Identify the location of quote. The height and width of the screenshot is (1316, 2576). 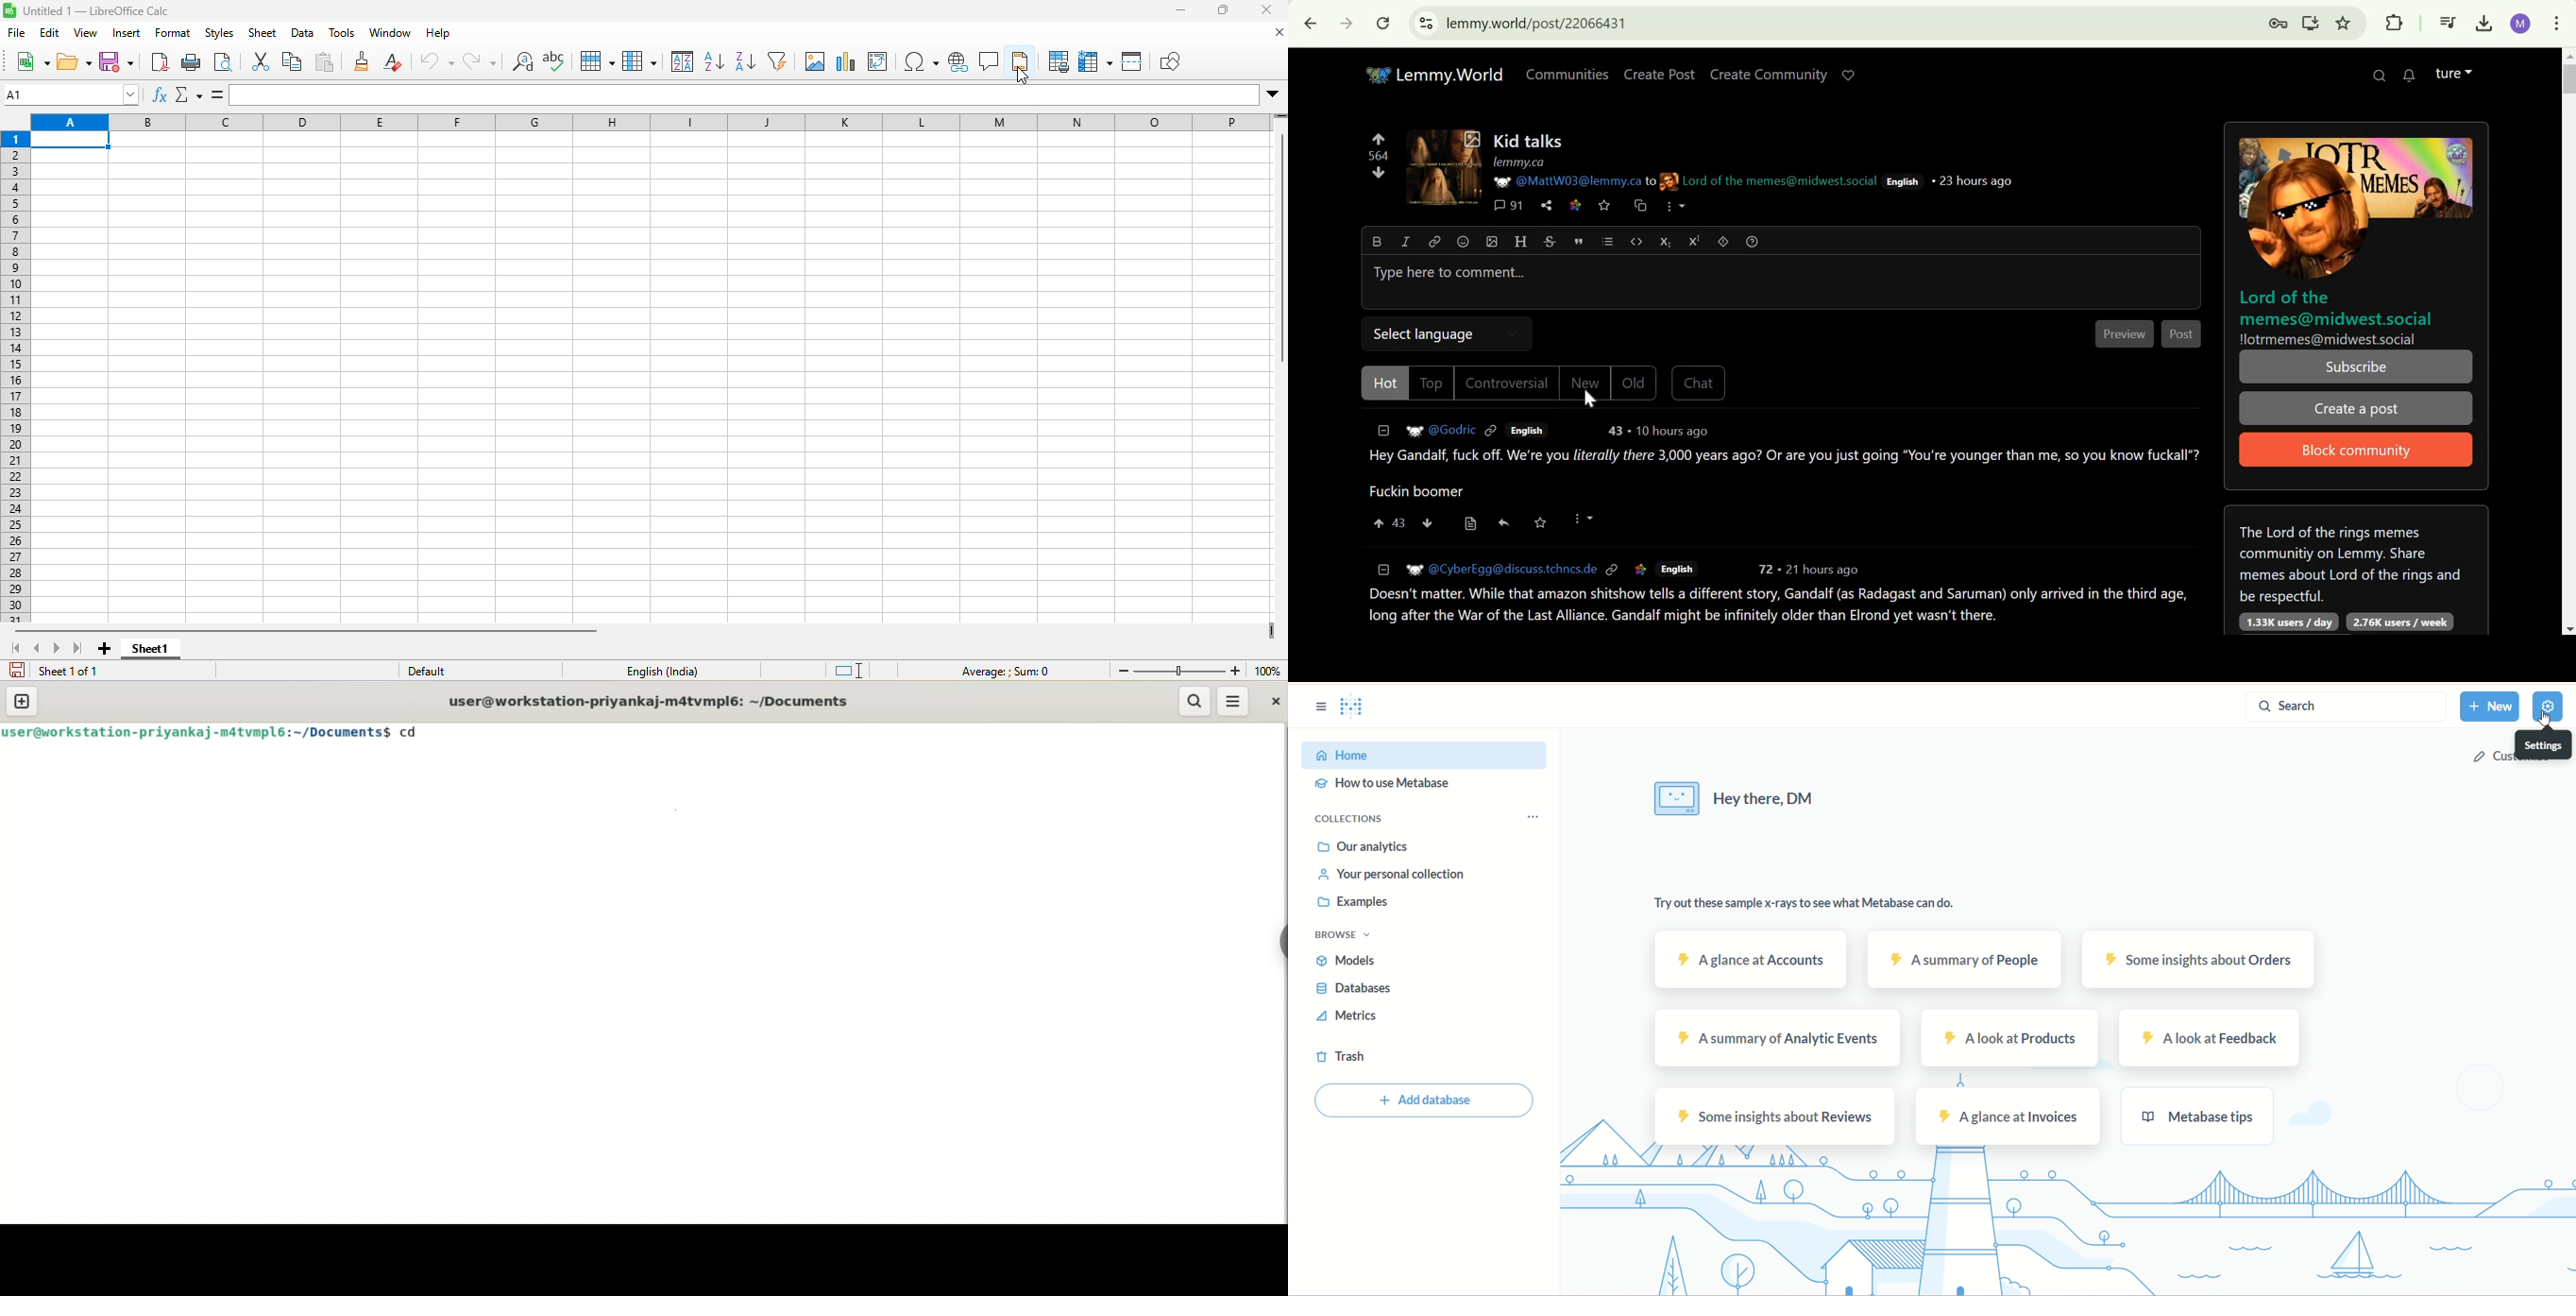
(1578, 240).